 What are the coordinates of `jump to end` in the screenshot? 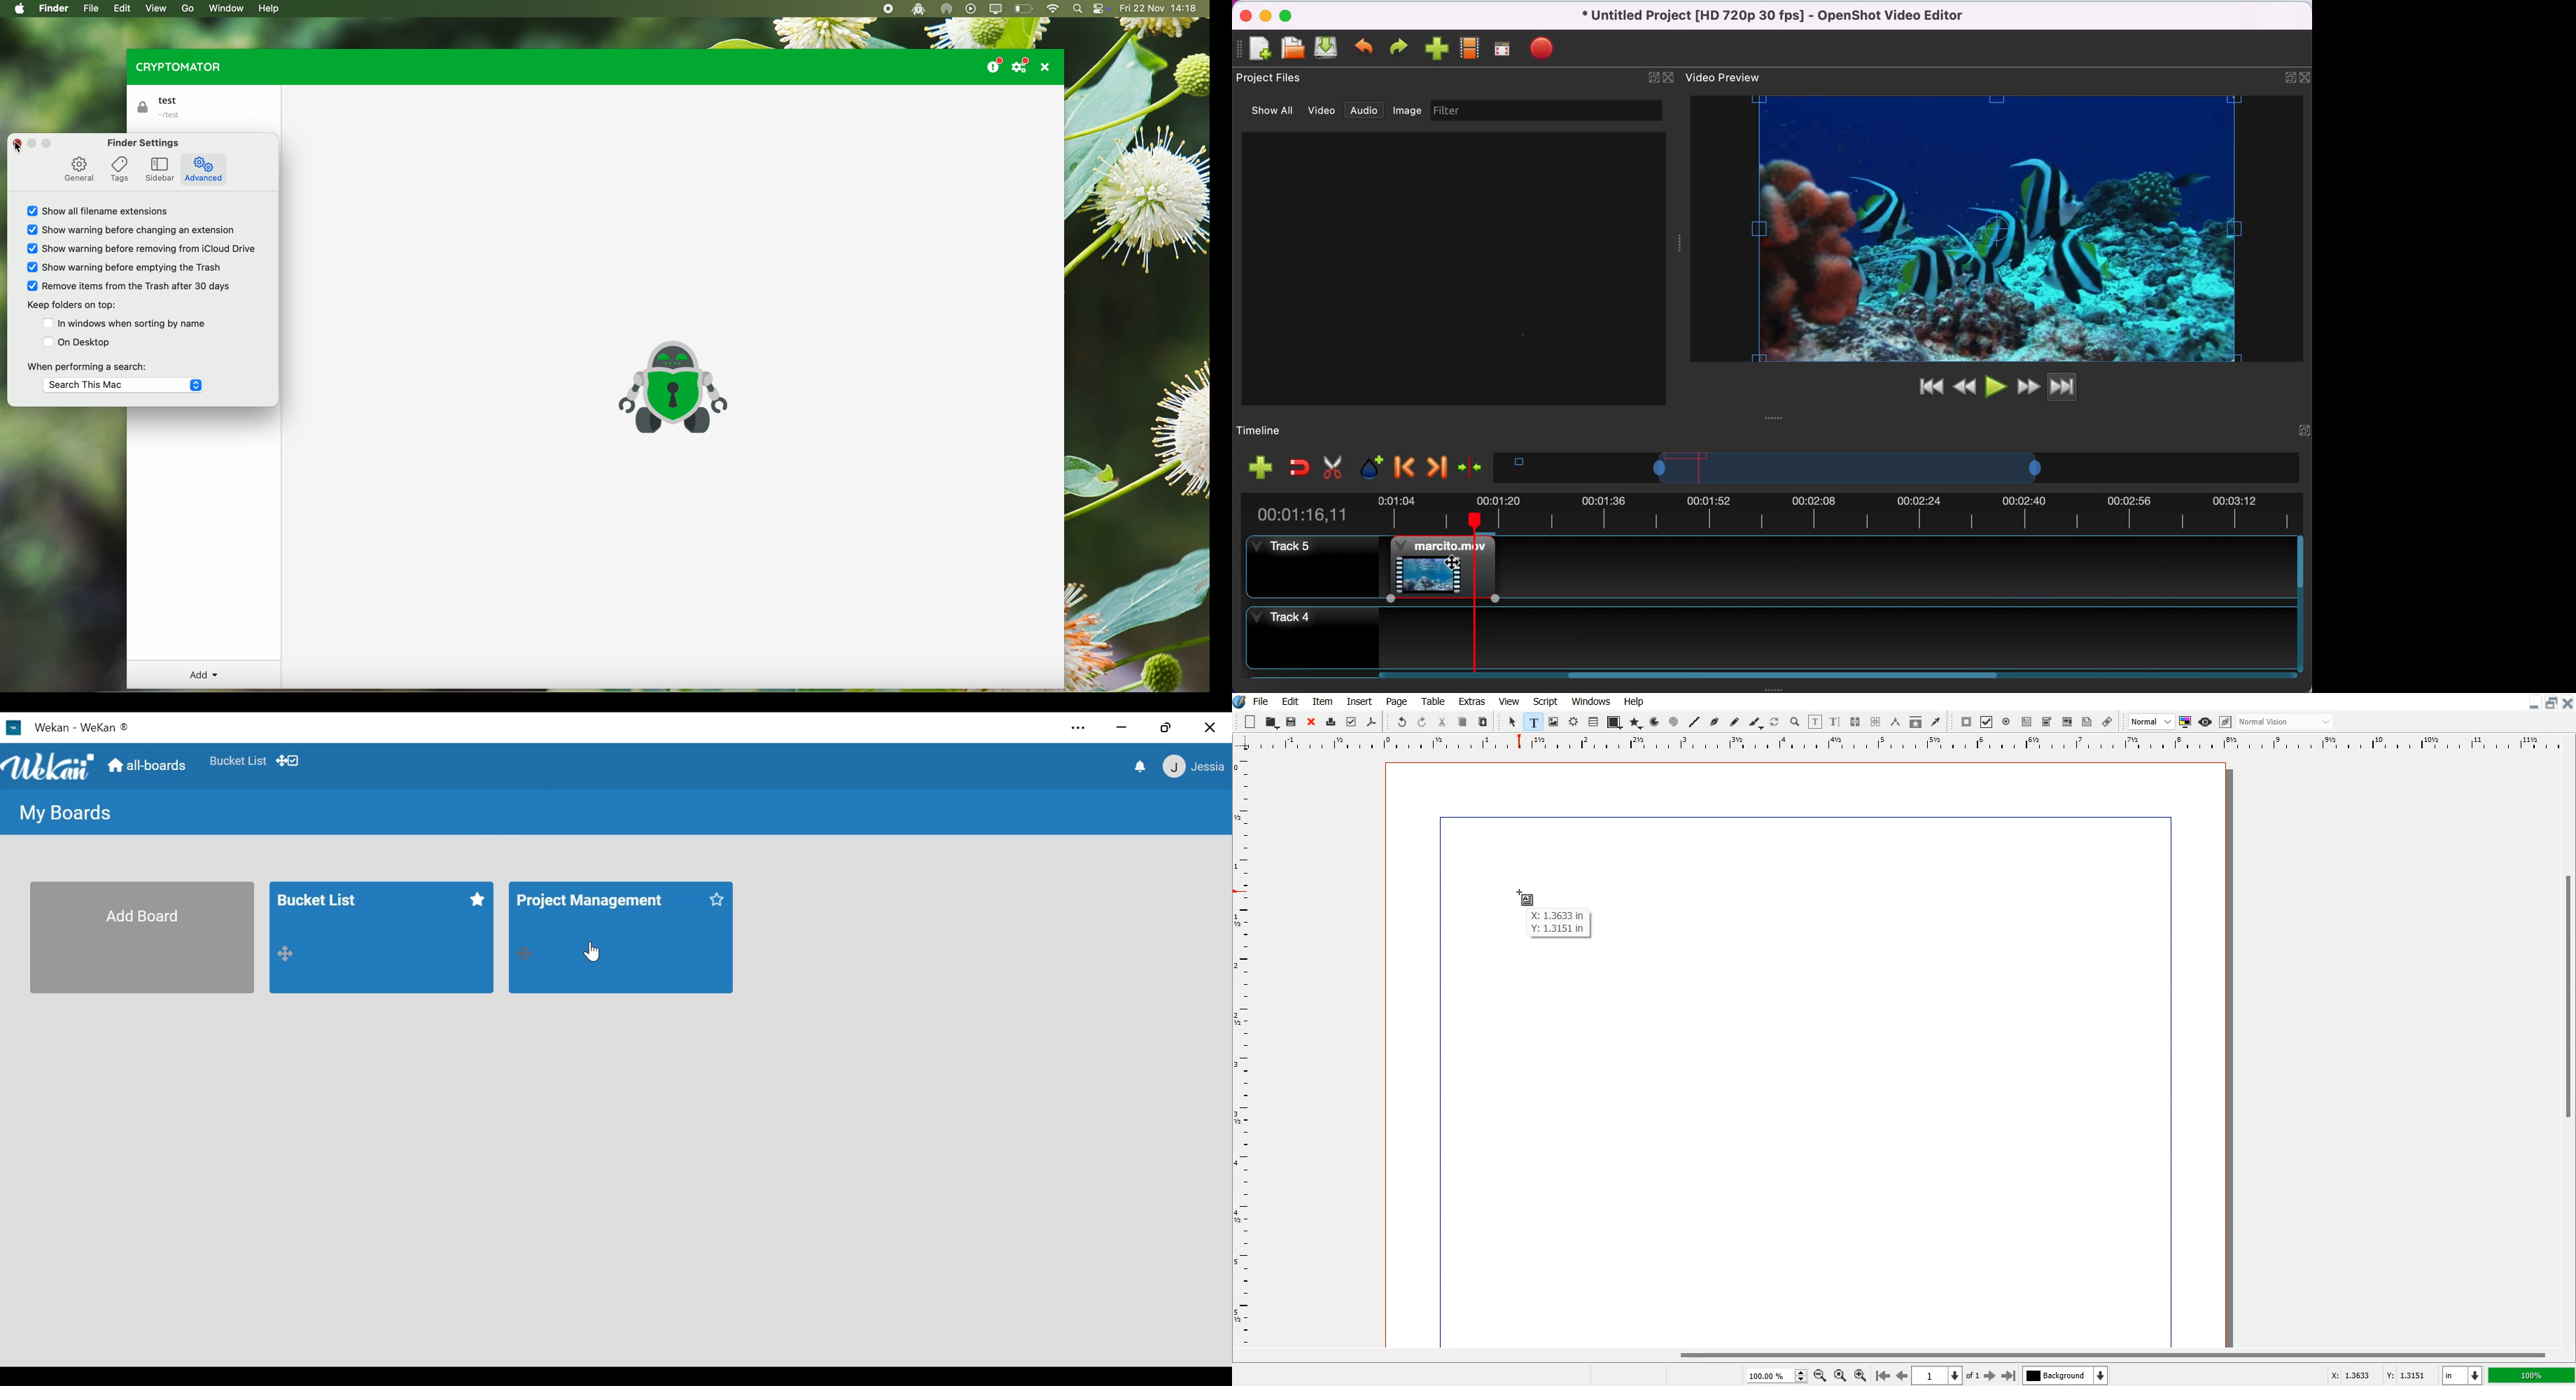 It's located at (2076, 385).